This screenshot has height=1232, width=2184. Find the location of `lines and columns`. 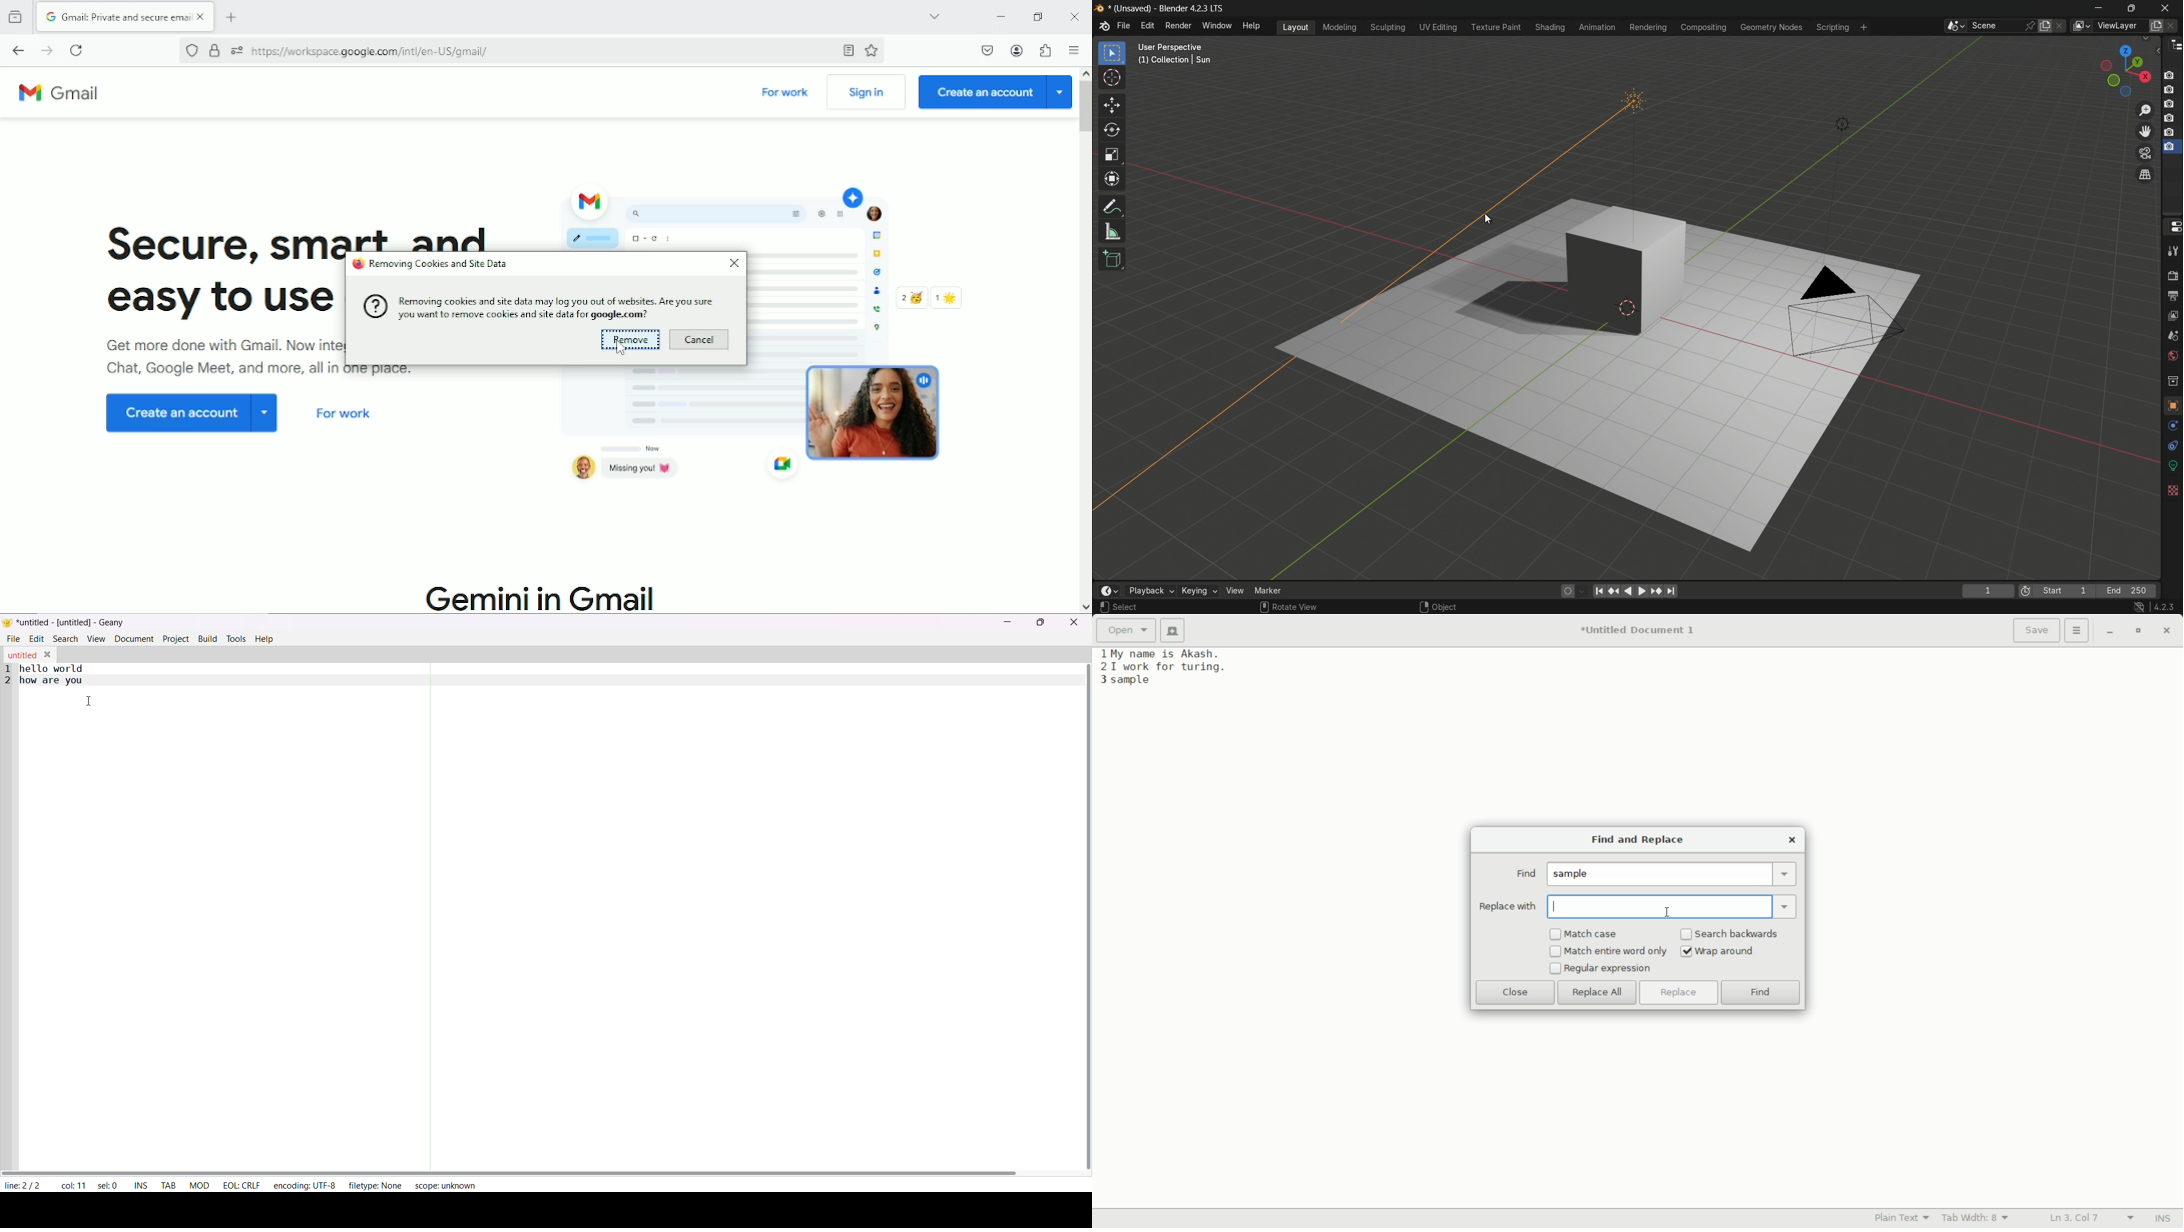

lines and columns is located at coordinates (2090, 1218).